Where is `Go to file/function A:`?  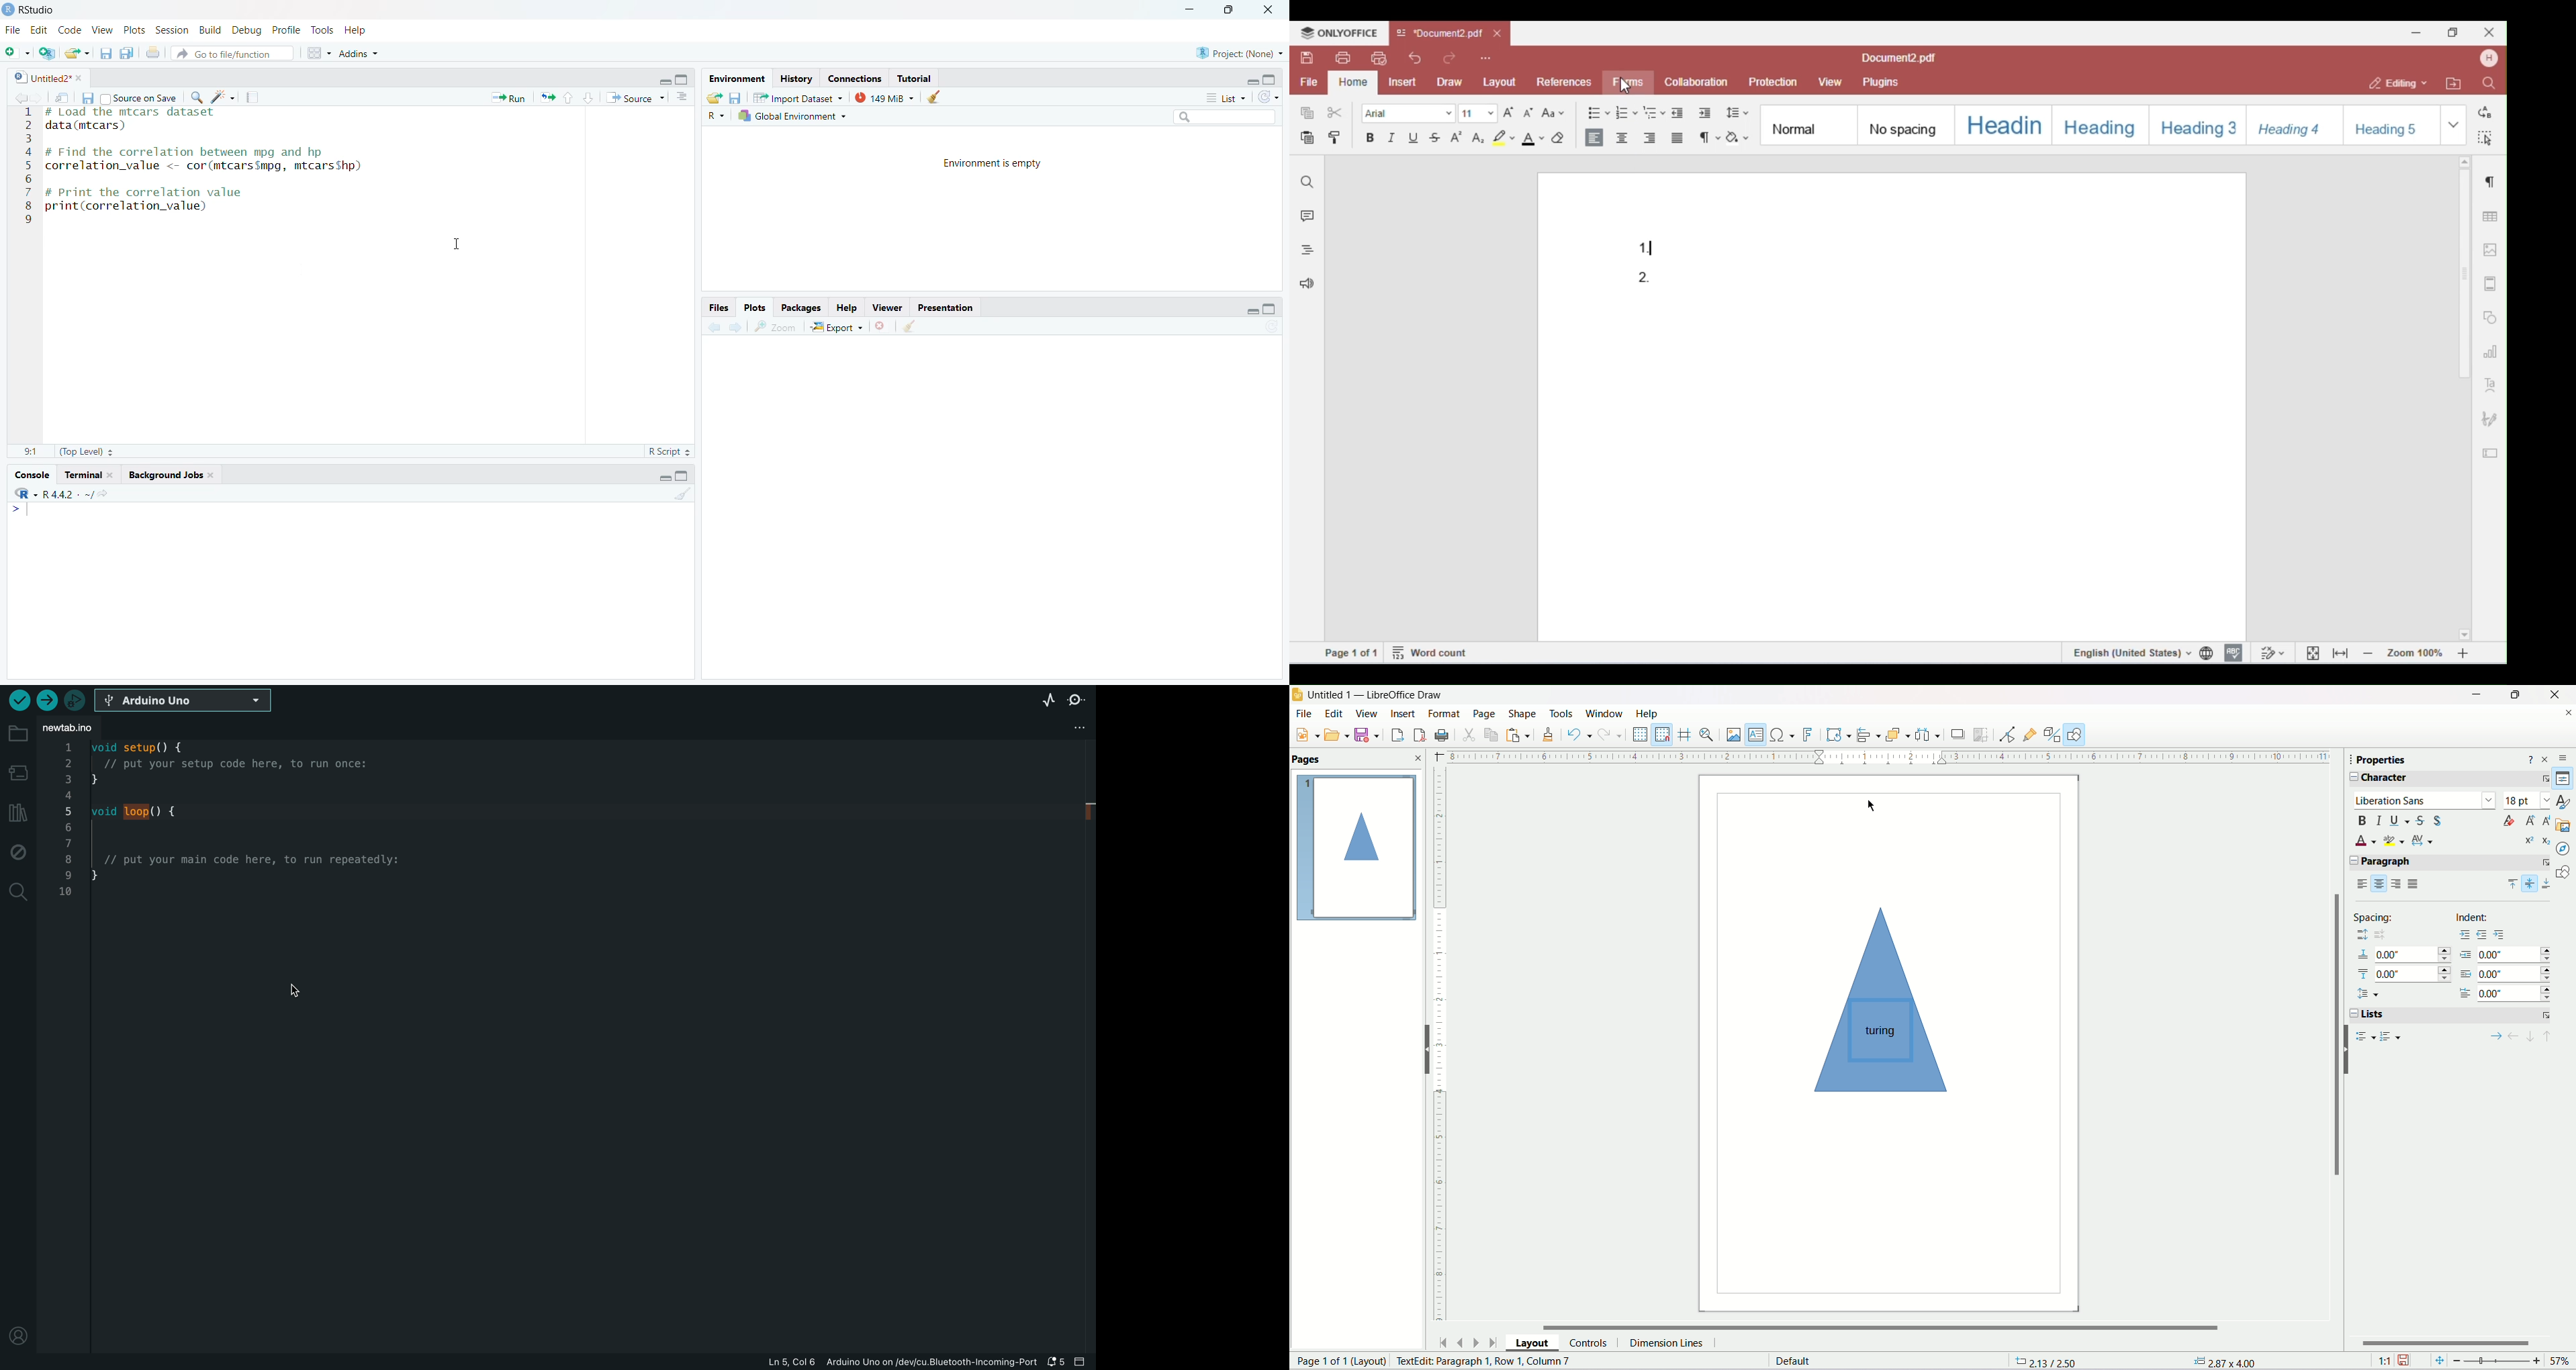
Go to file/function A: is located at coordinates (234, 53).